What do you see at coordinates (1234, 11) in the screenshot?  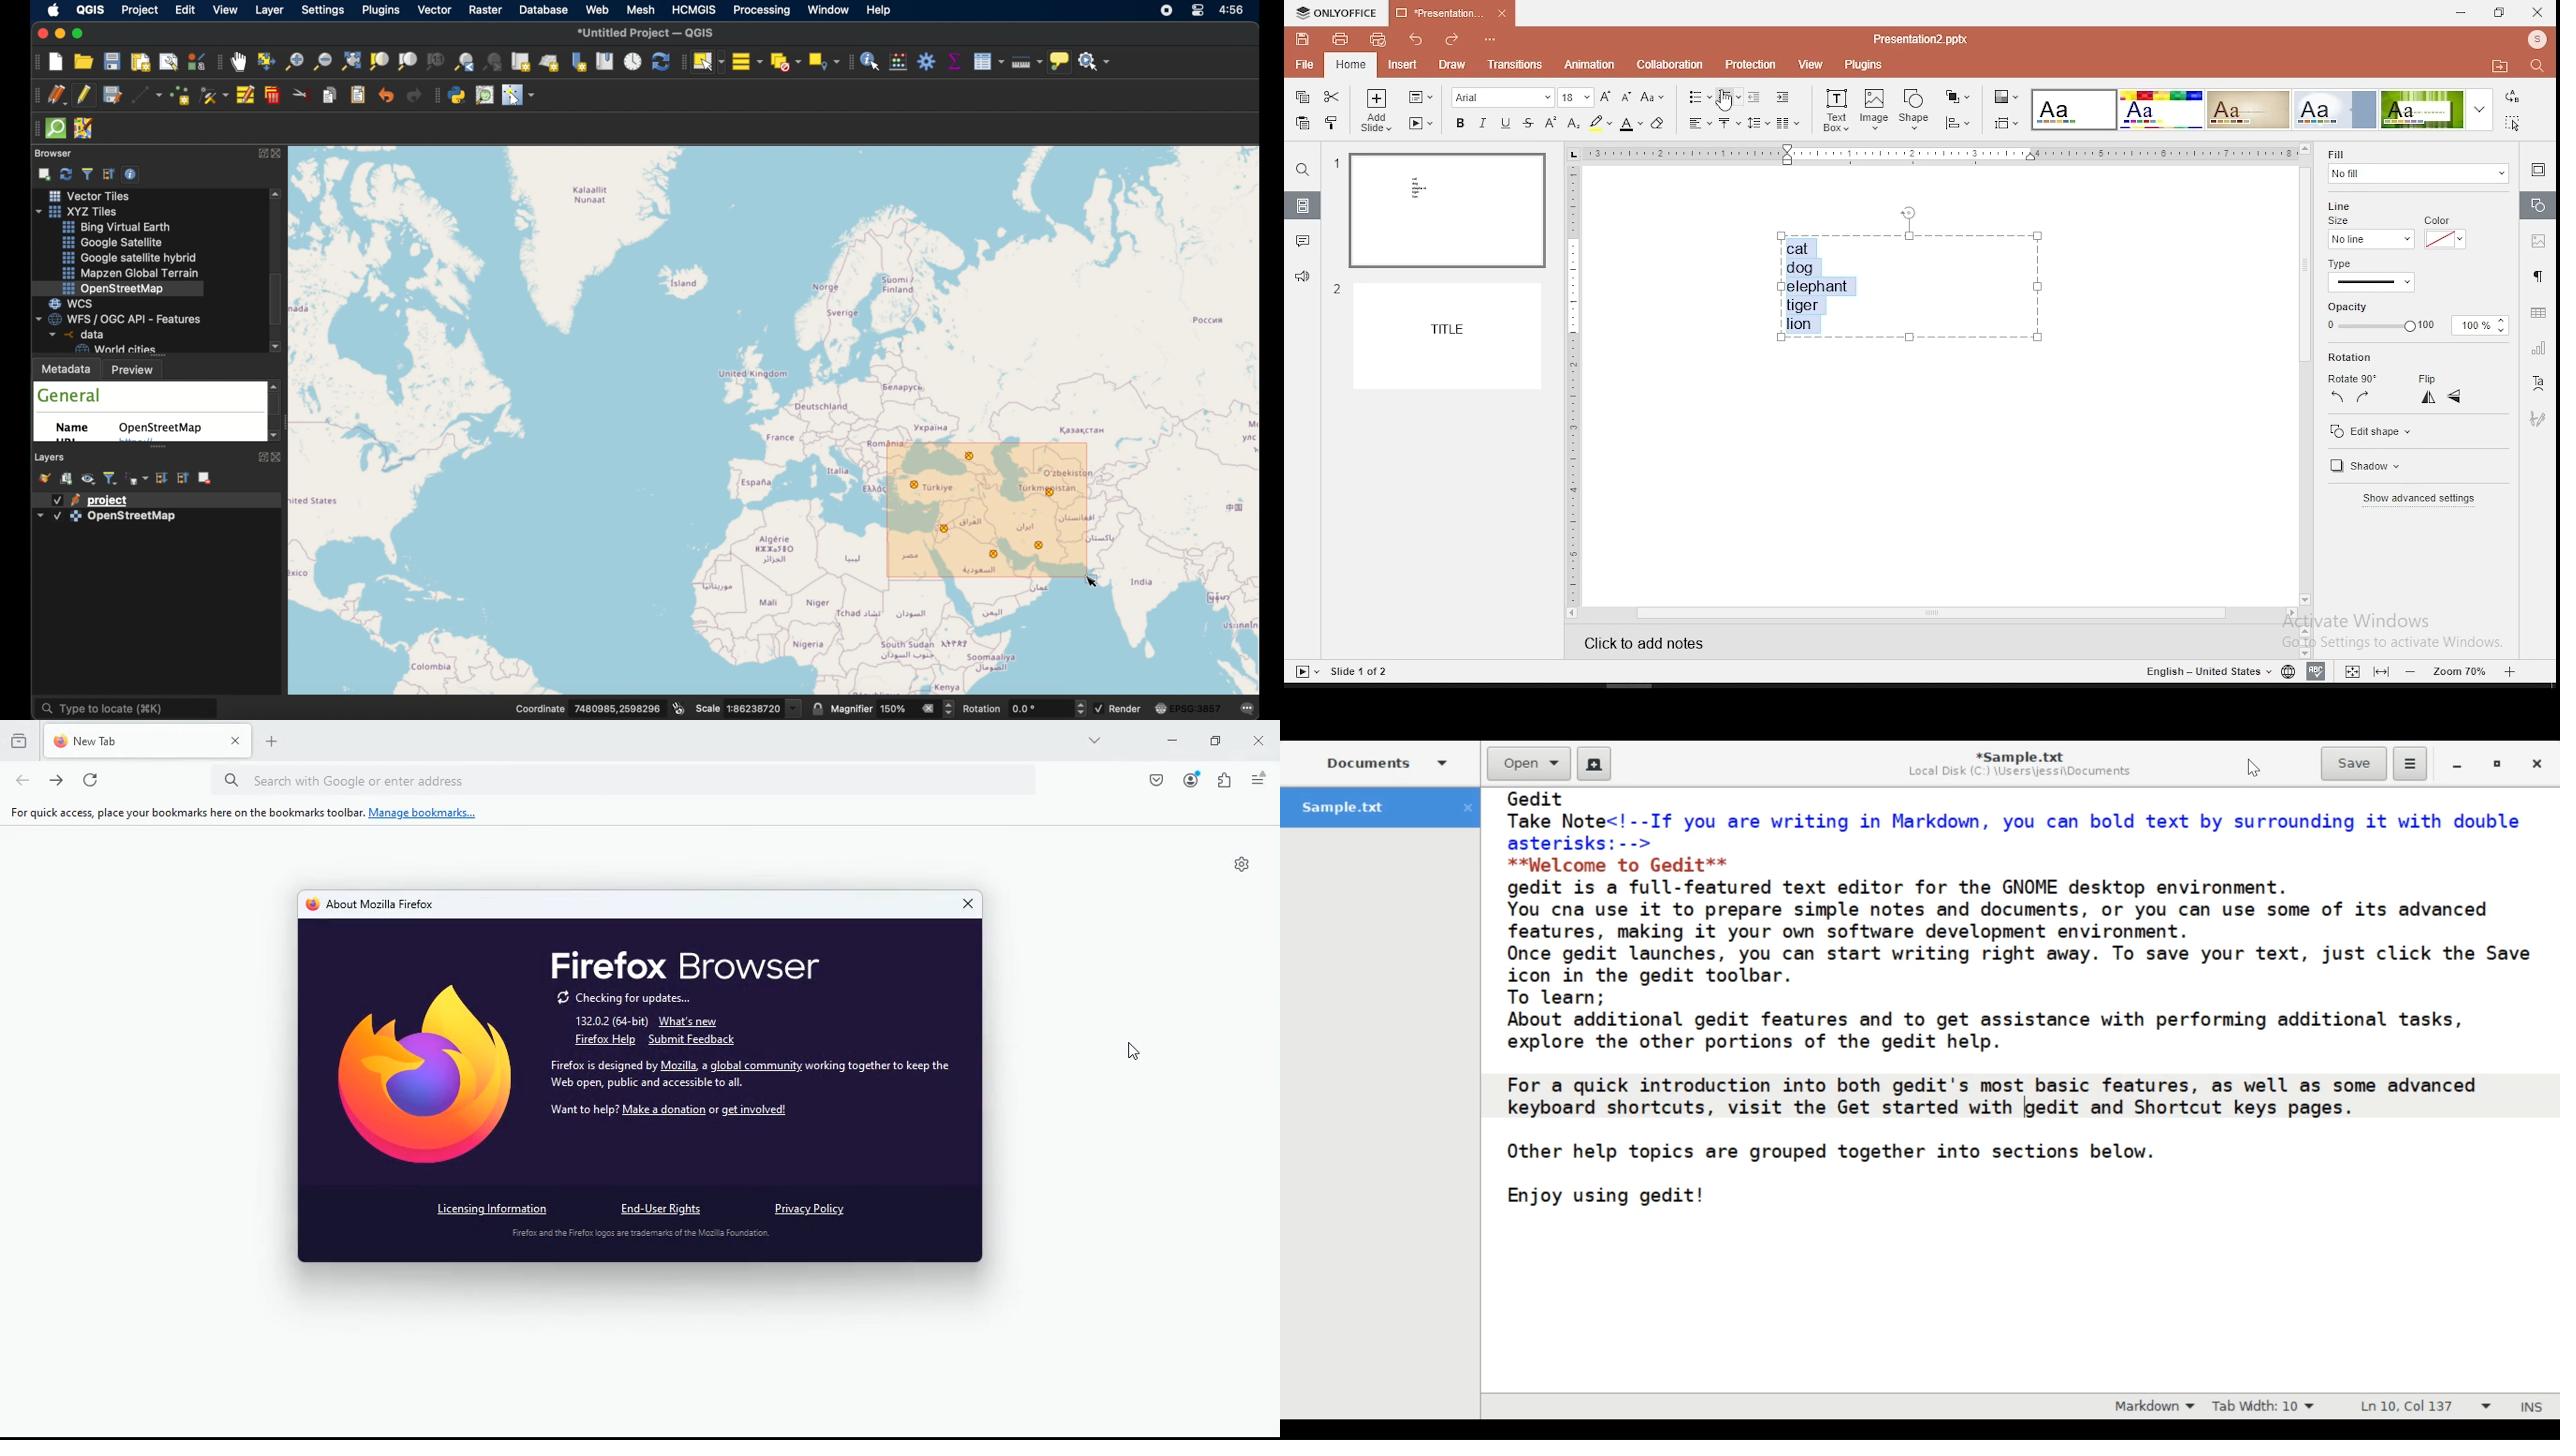 I see `time` at bounding box center [1234, 11].